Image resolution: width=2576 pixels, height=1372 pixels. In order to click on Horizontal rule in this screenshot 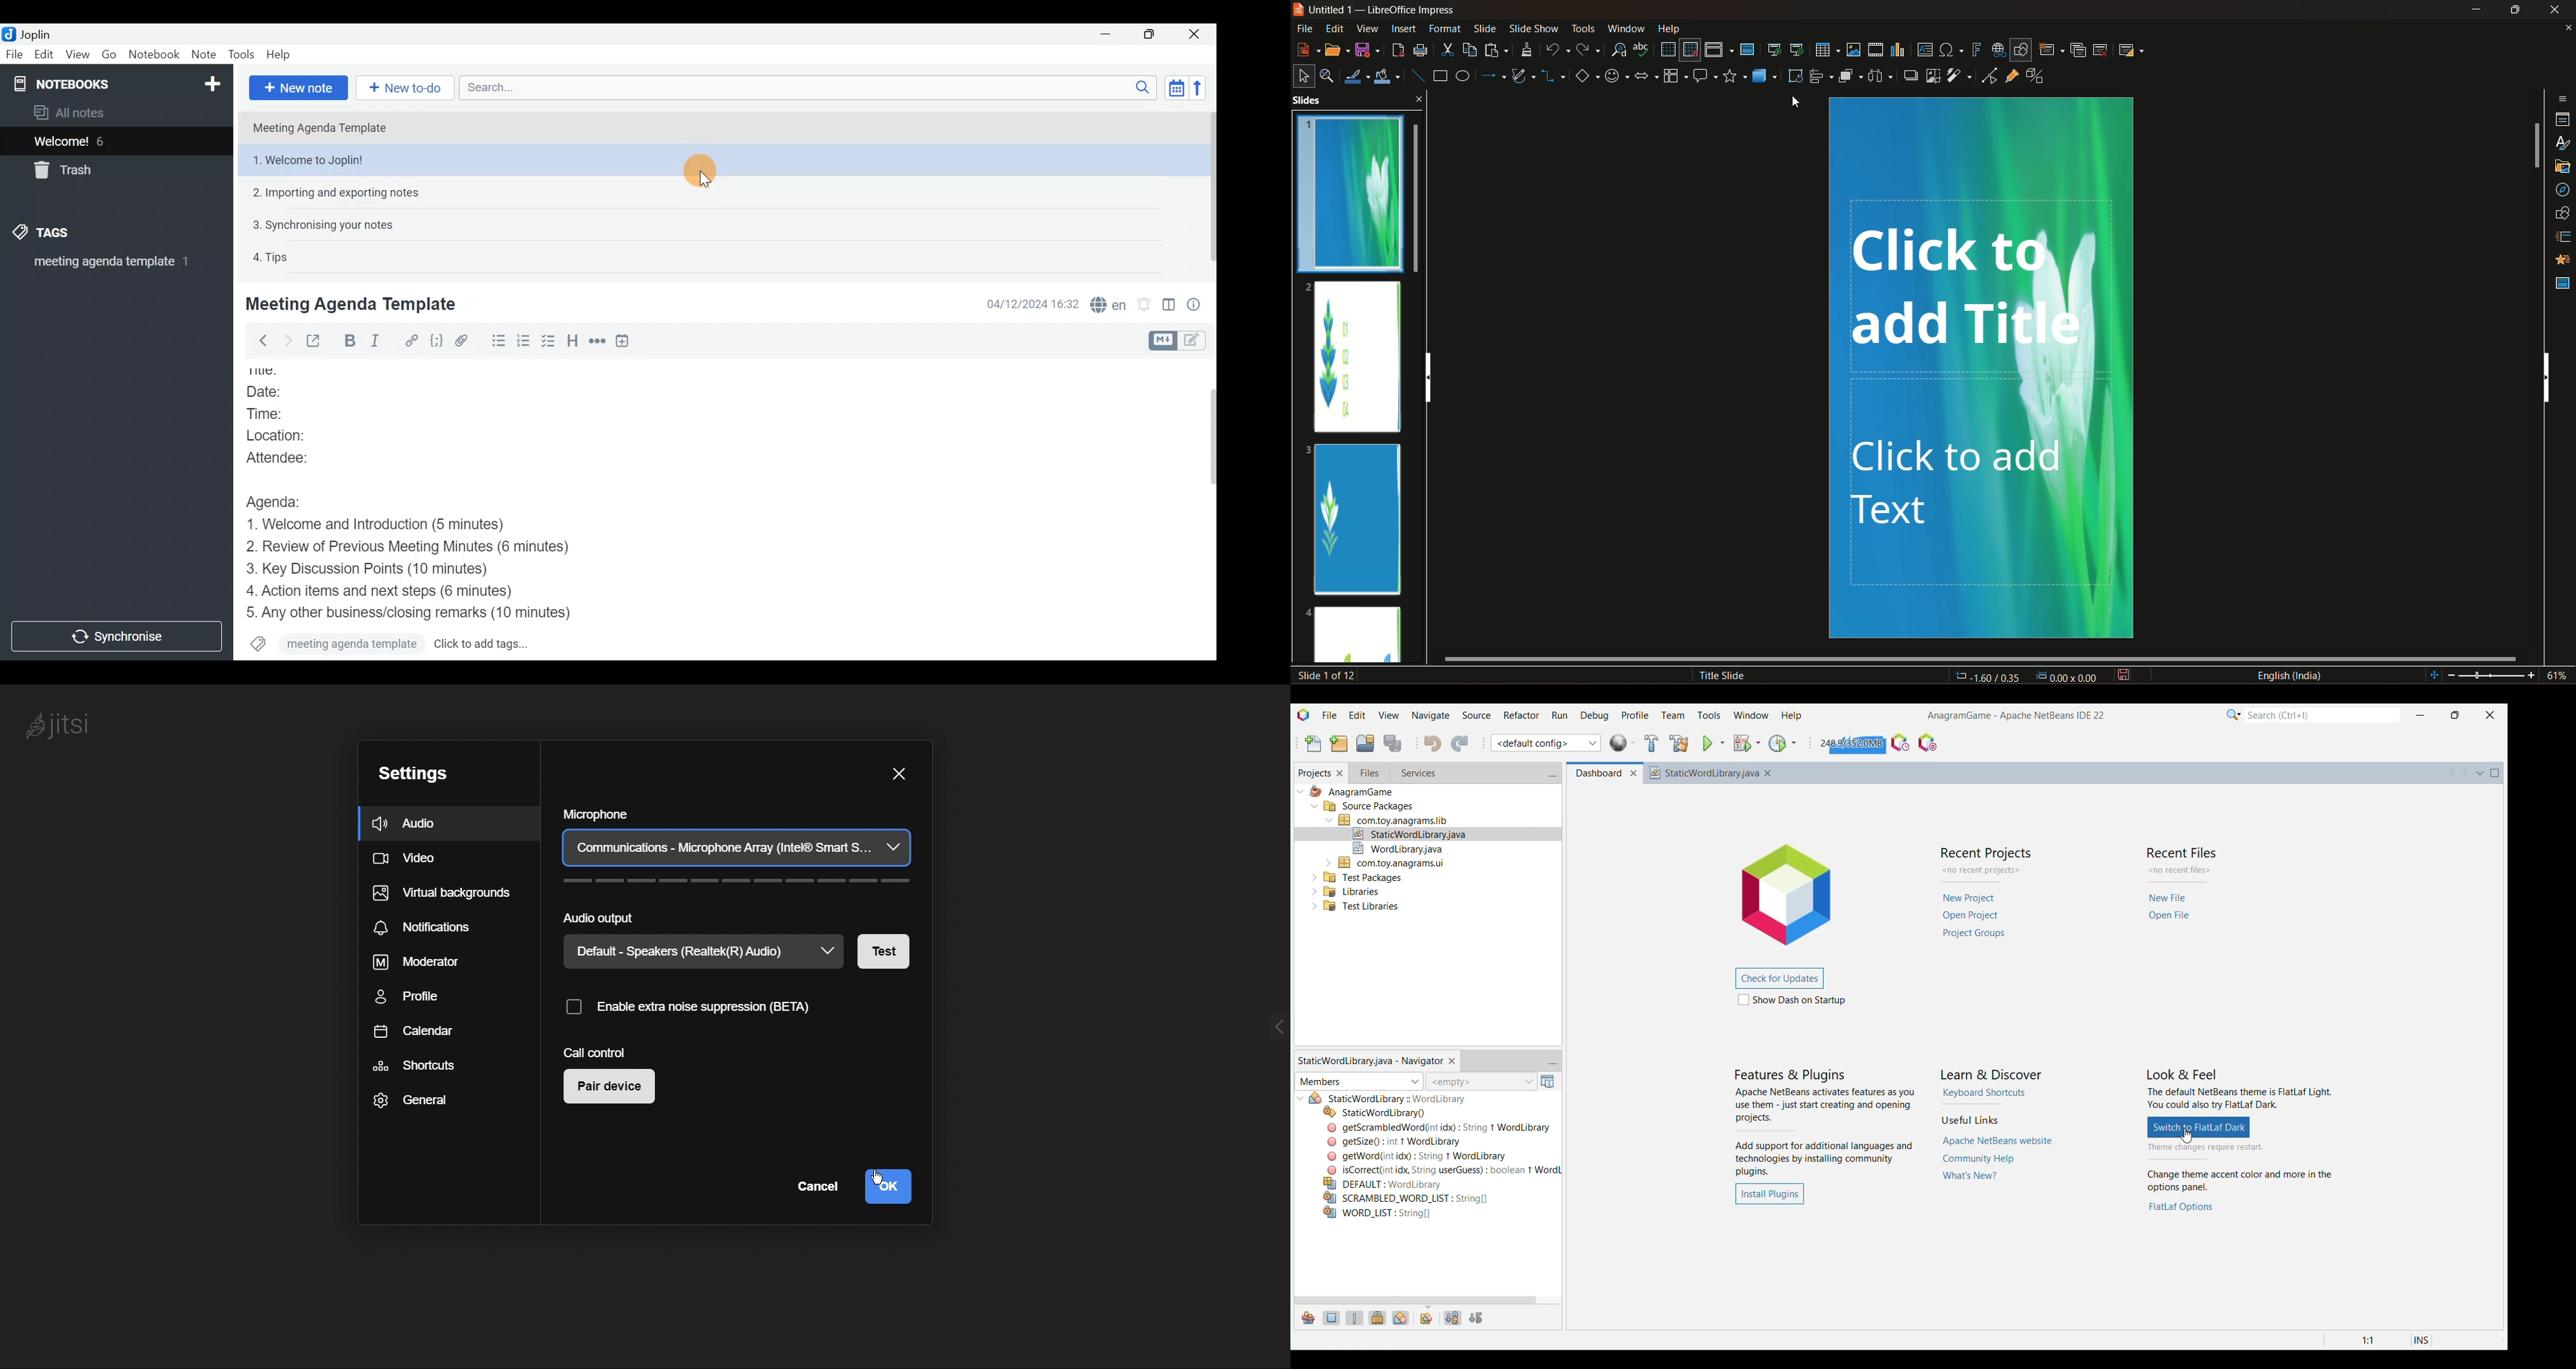, I will do `click(598, 343)`.